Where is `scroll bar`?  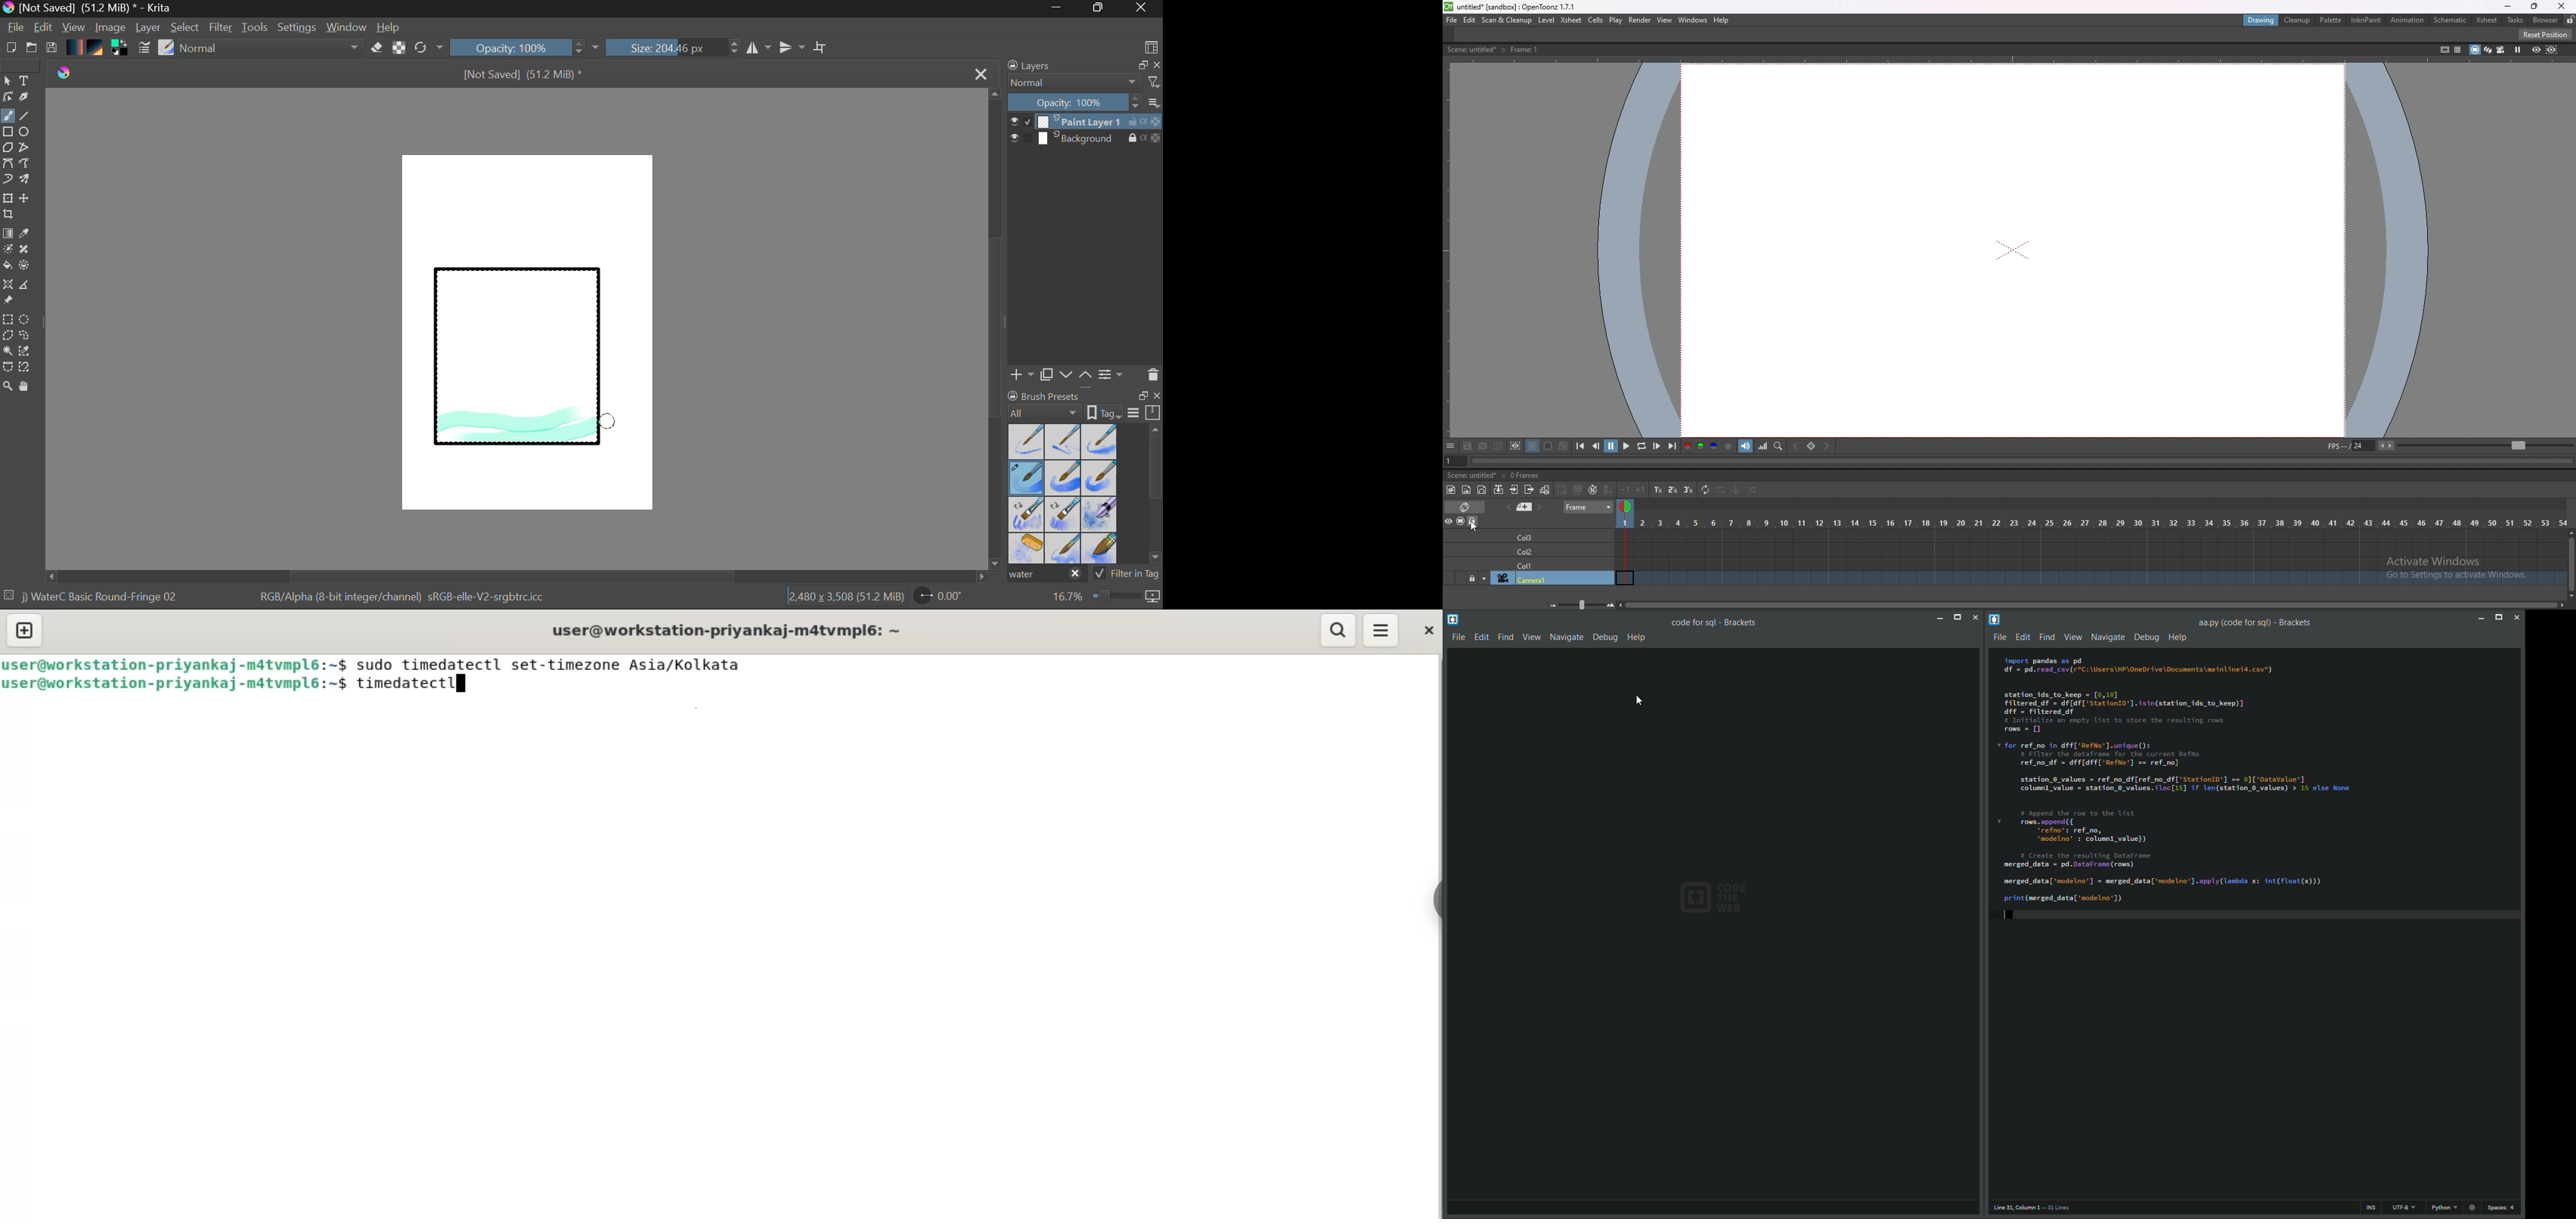
scroll bar is located at coordinates (2094, 604).